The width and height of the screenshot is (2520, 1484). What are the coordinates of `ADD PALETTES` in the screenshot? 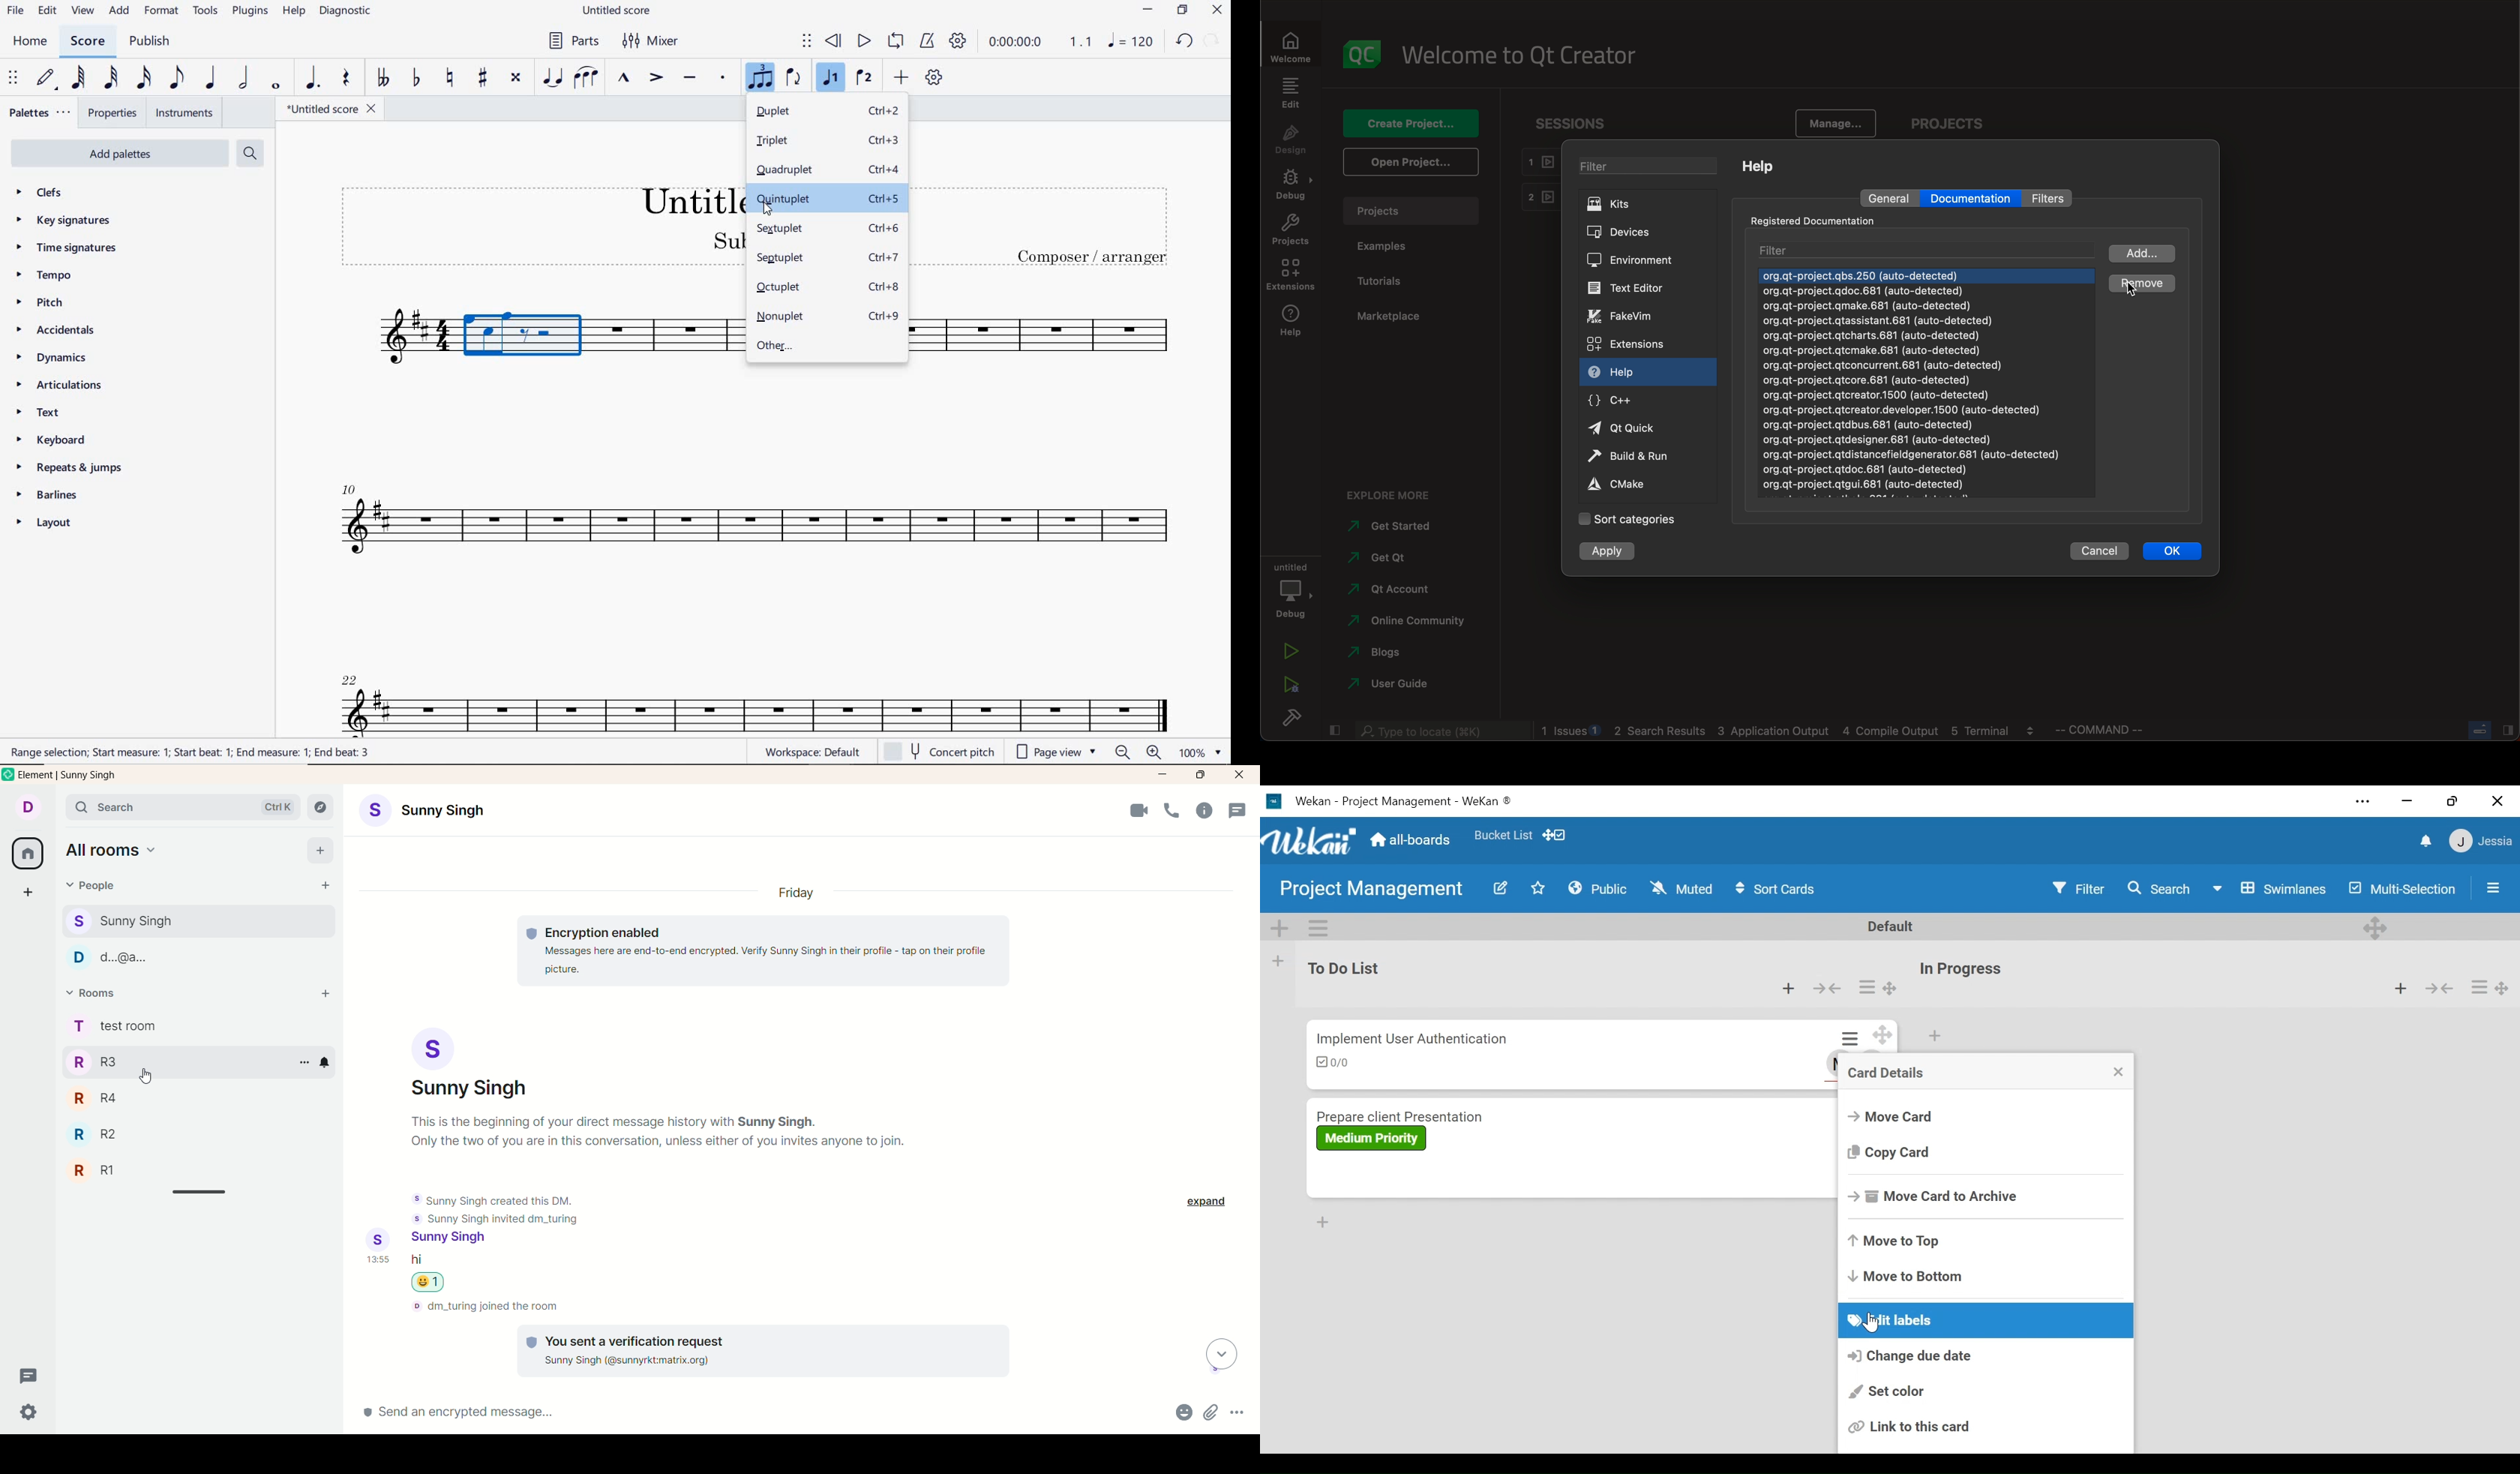 It's located at (117, 153).